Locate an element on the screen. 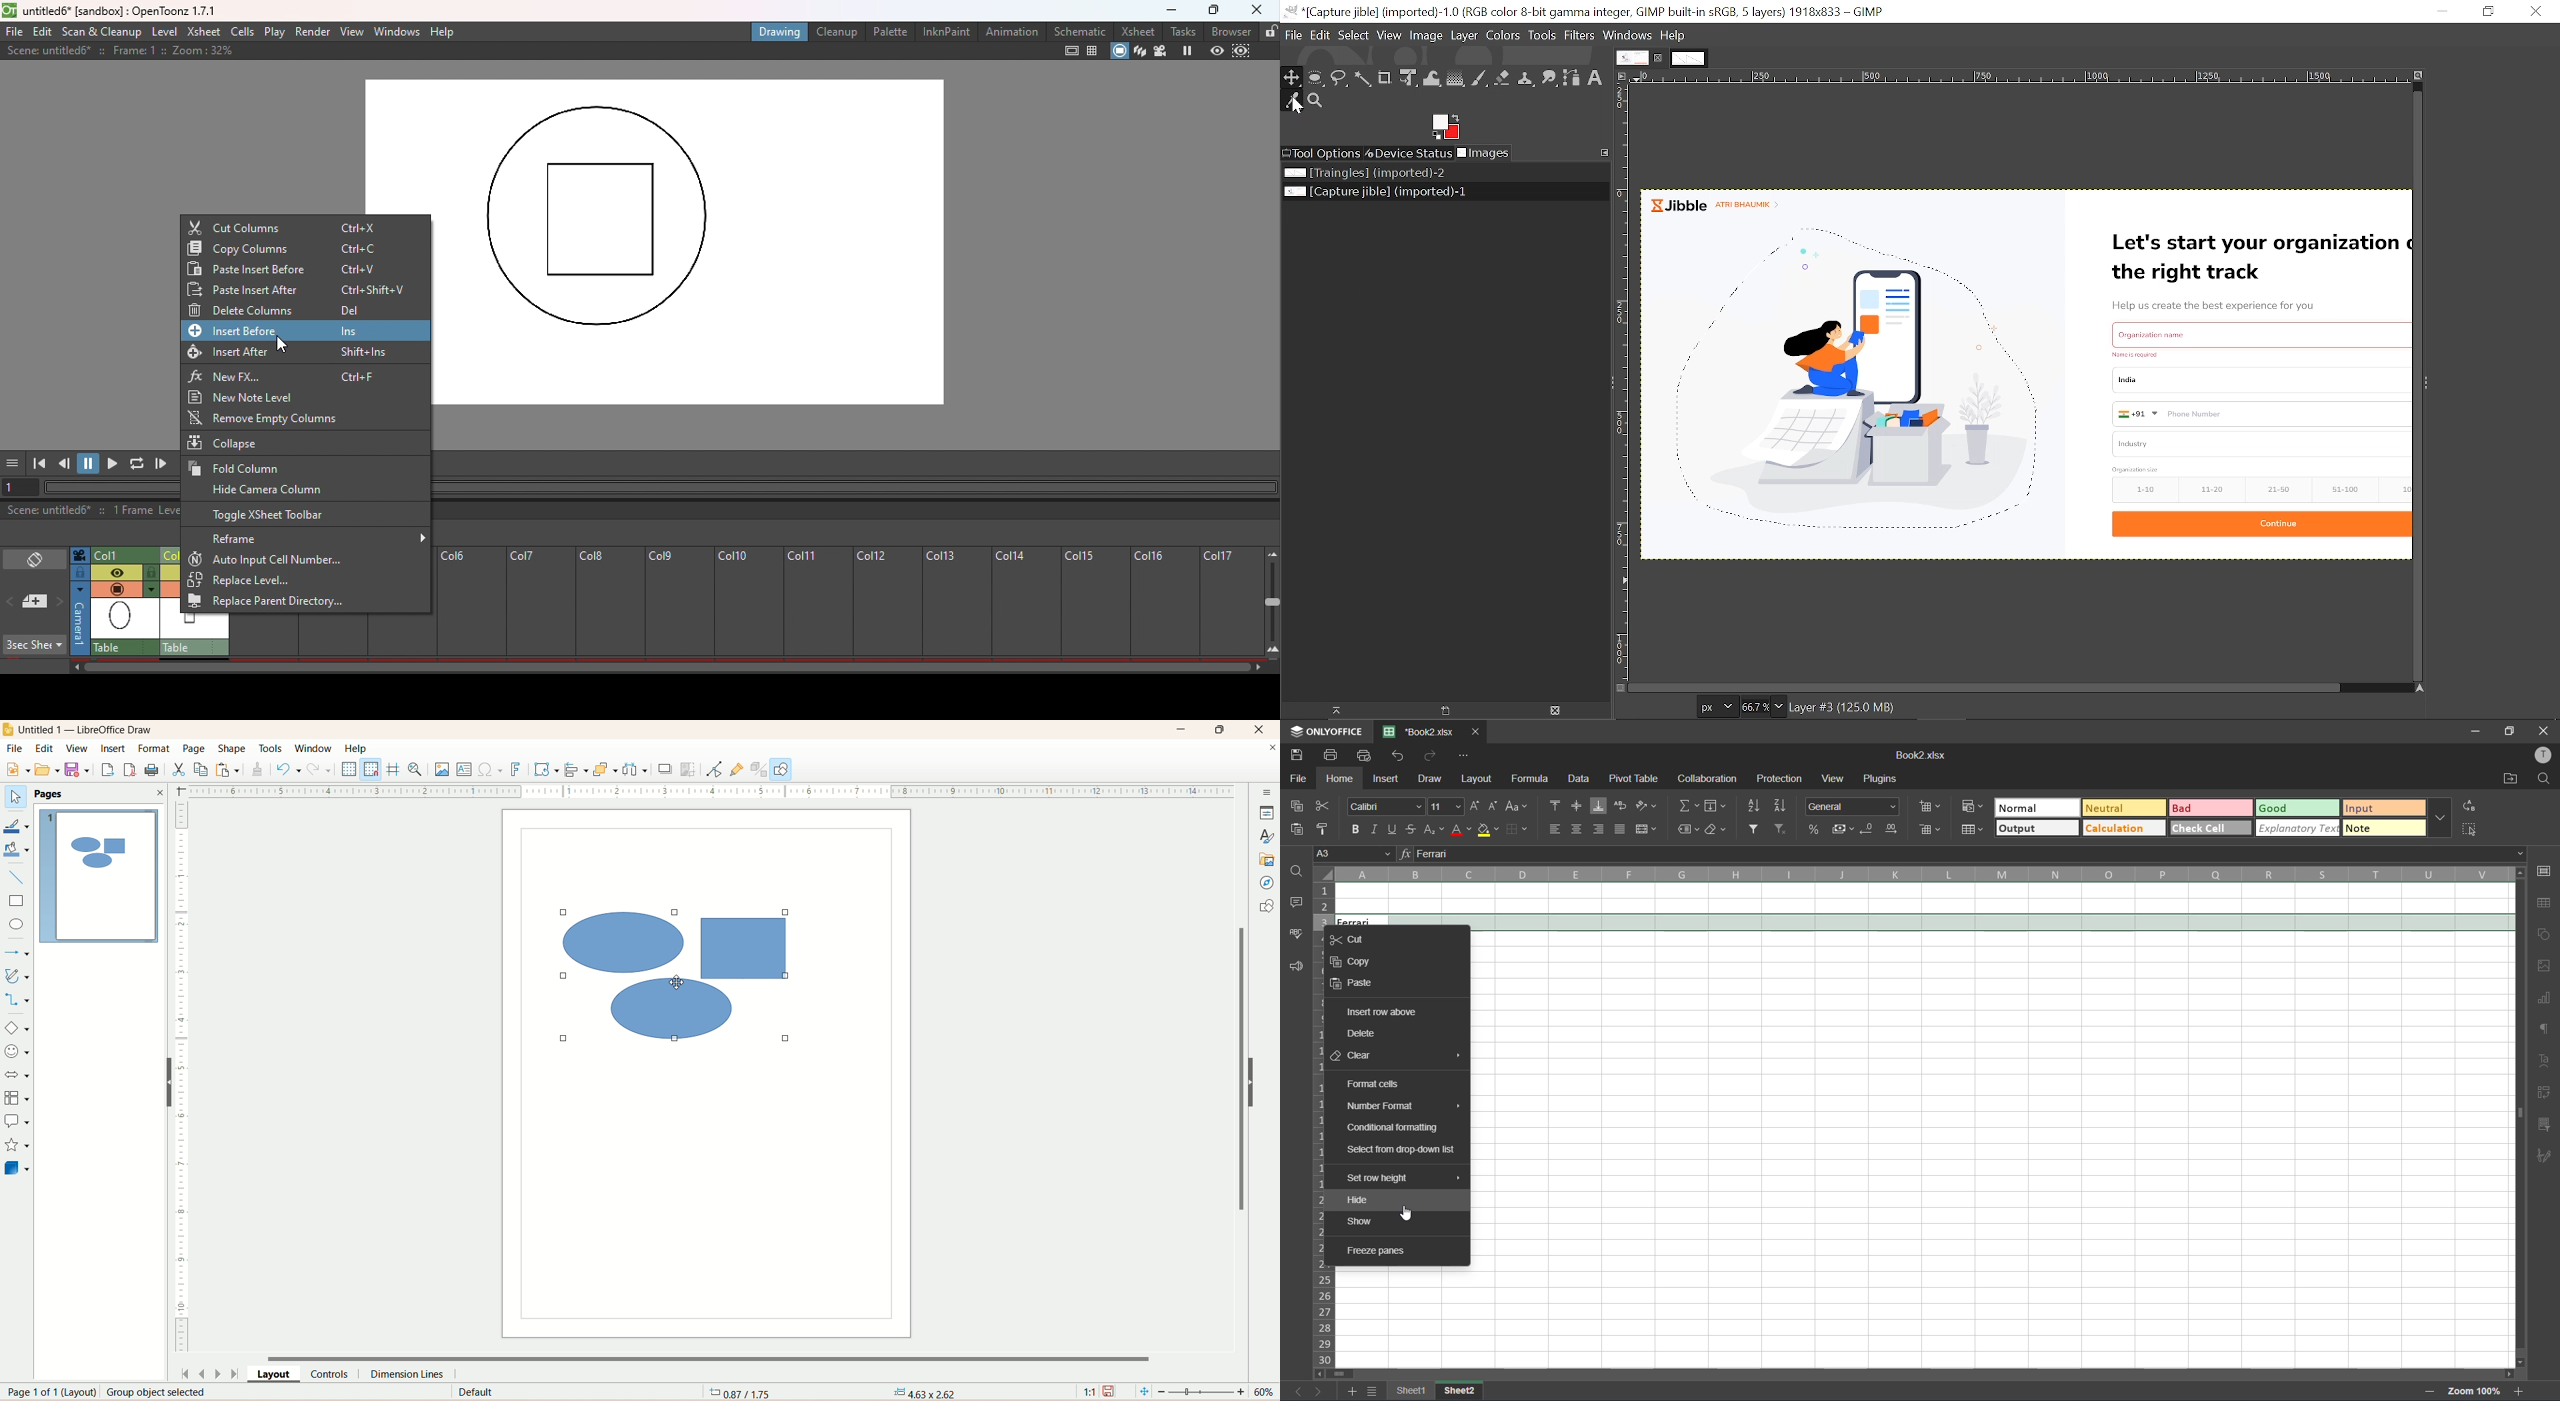 The width and height of the screenshot is (2576, 1428). fontwork text is located at coordinates (517, 769).